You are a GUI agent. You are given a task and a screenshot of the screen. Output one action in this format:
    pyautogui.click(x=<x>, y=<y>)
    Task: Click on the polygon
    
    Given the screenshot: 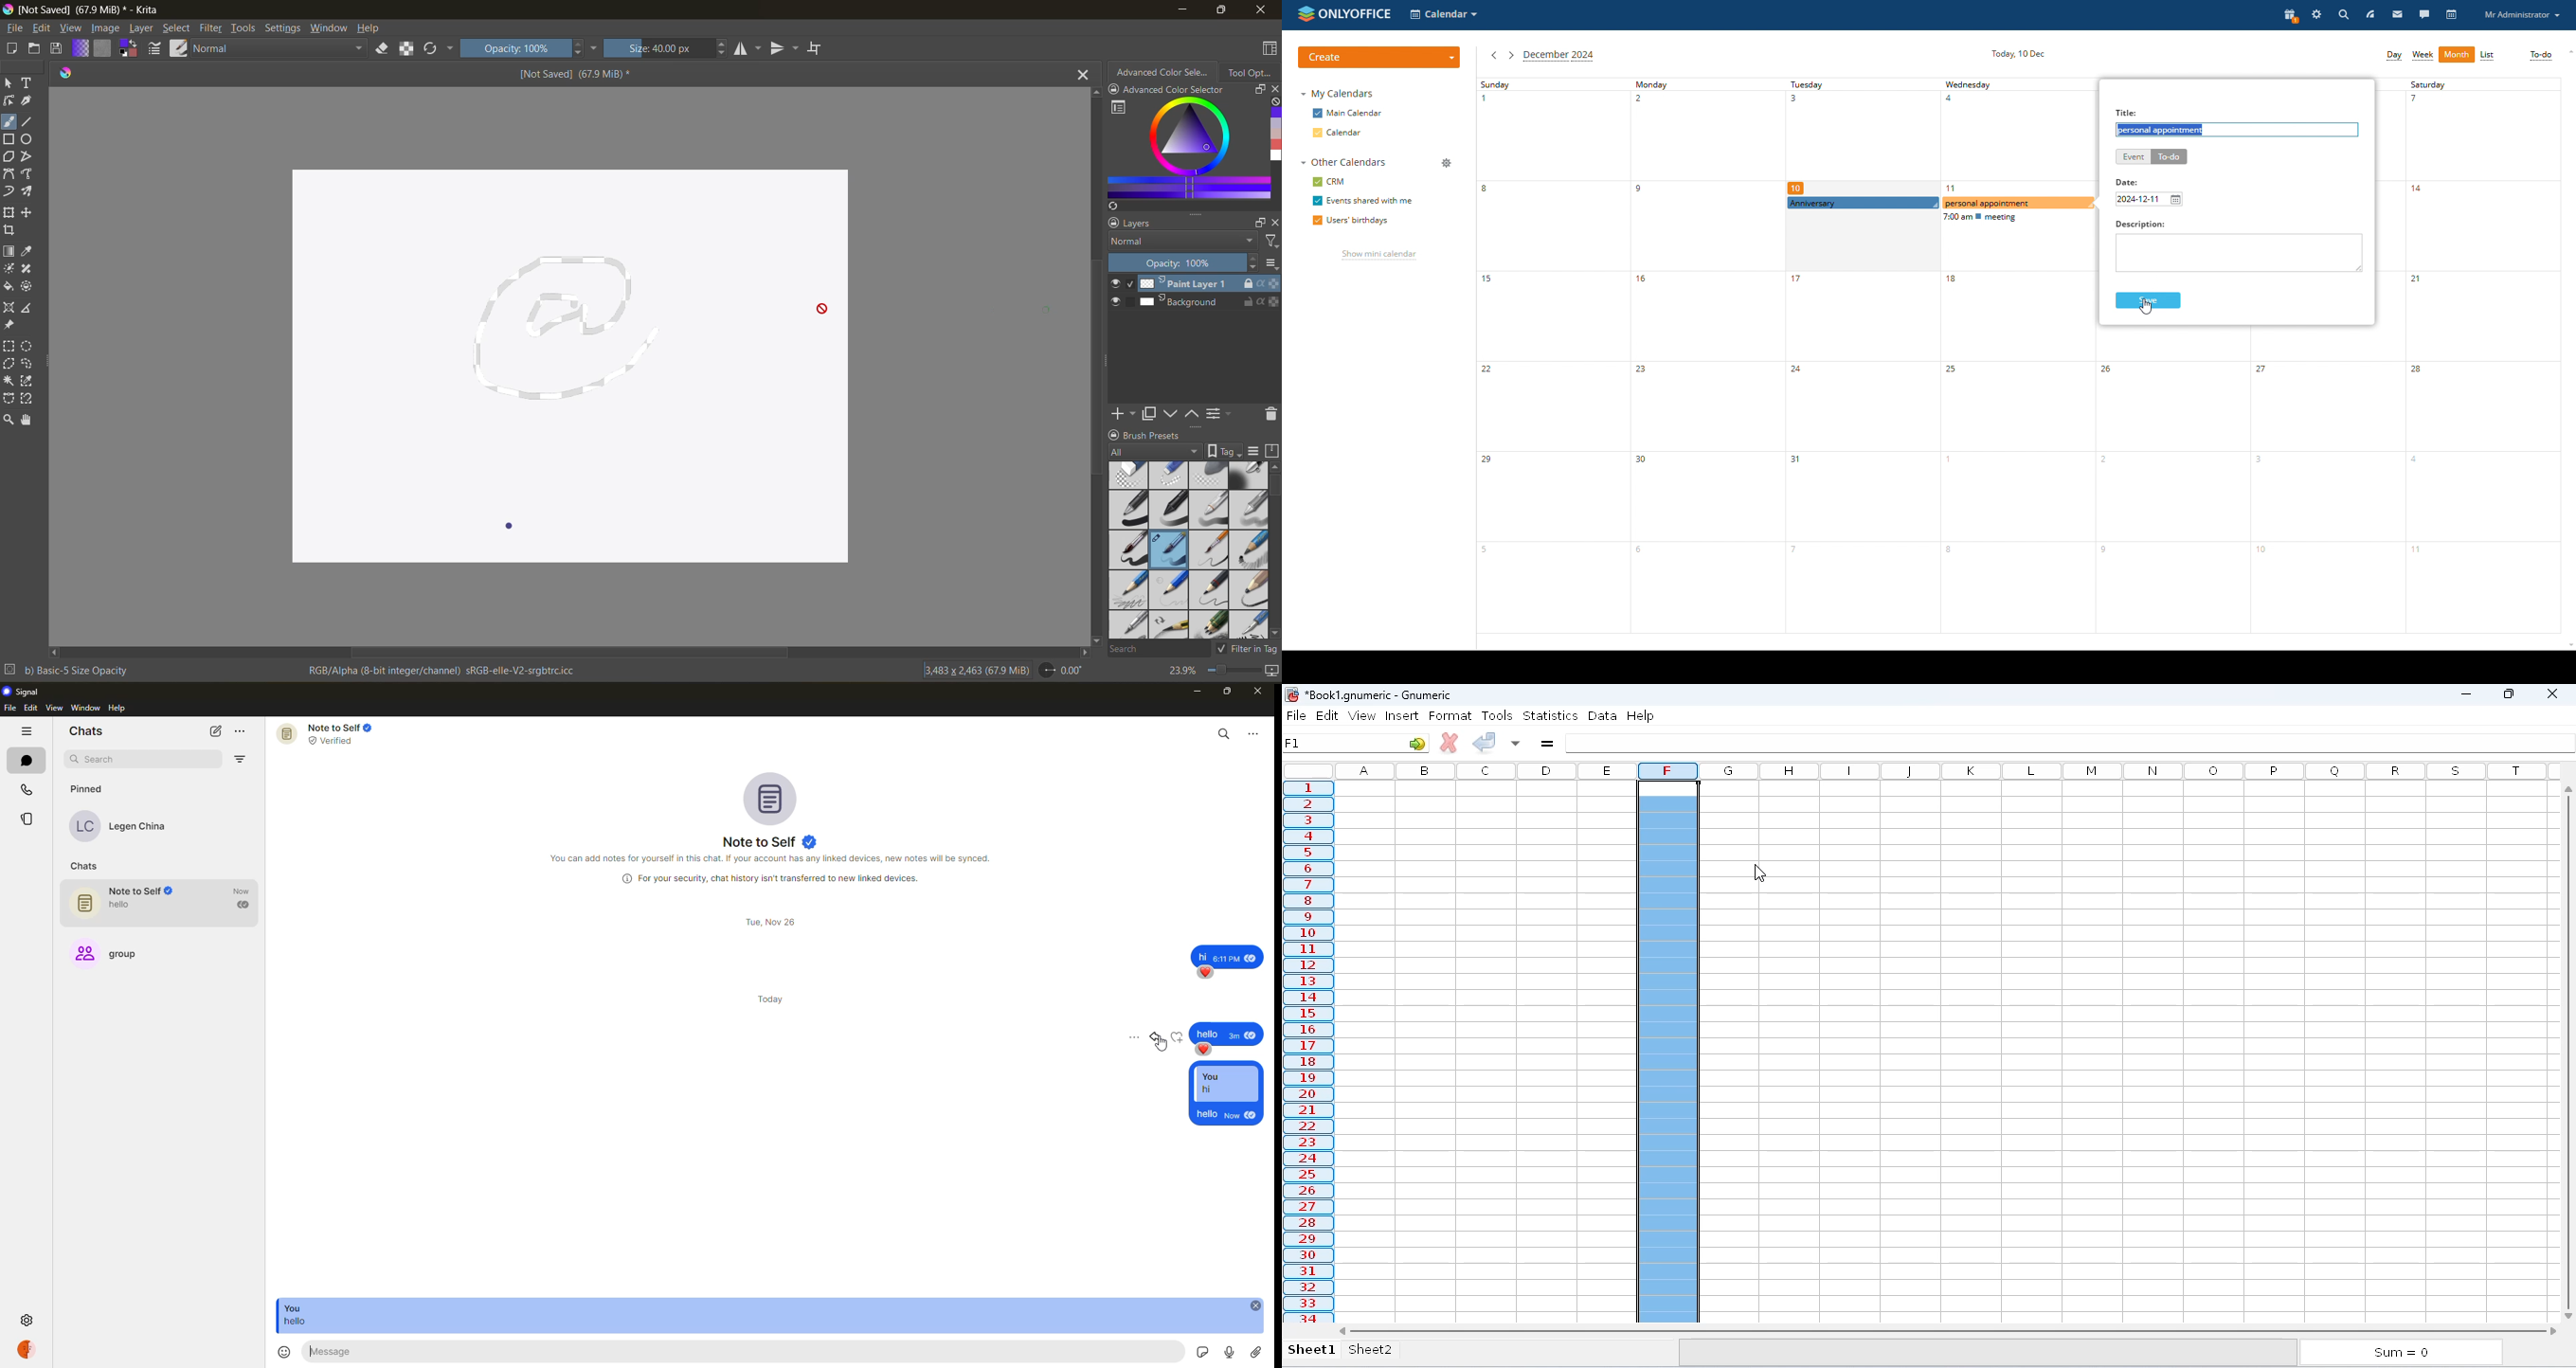 What is the action you would take?
    pyautogui.click(x=9, y=157)
    